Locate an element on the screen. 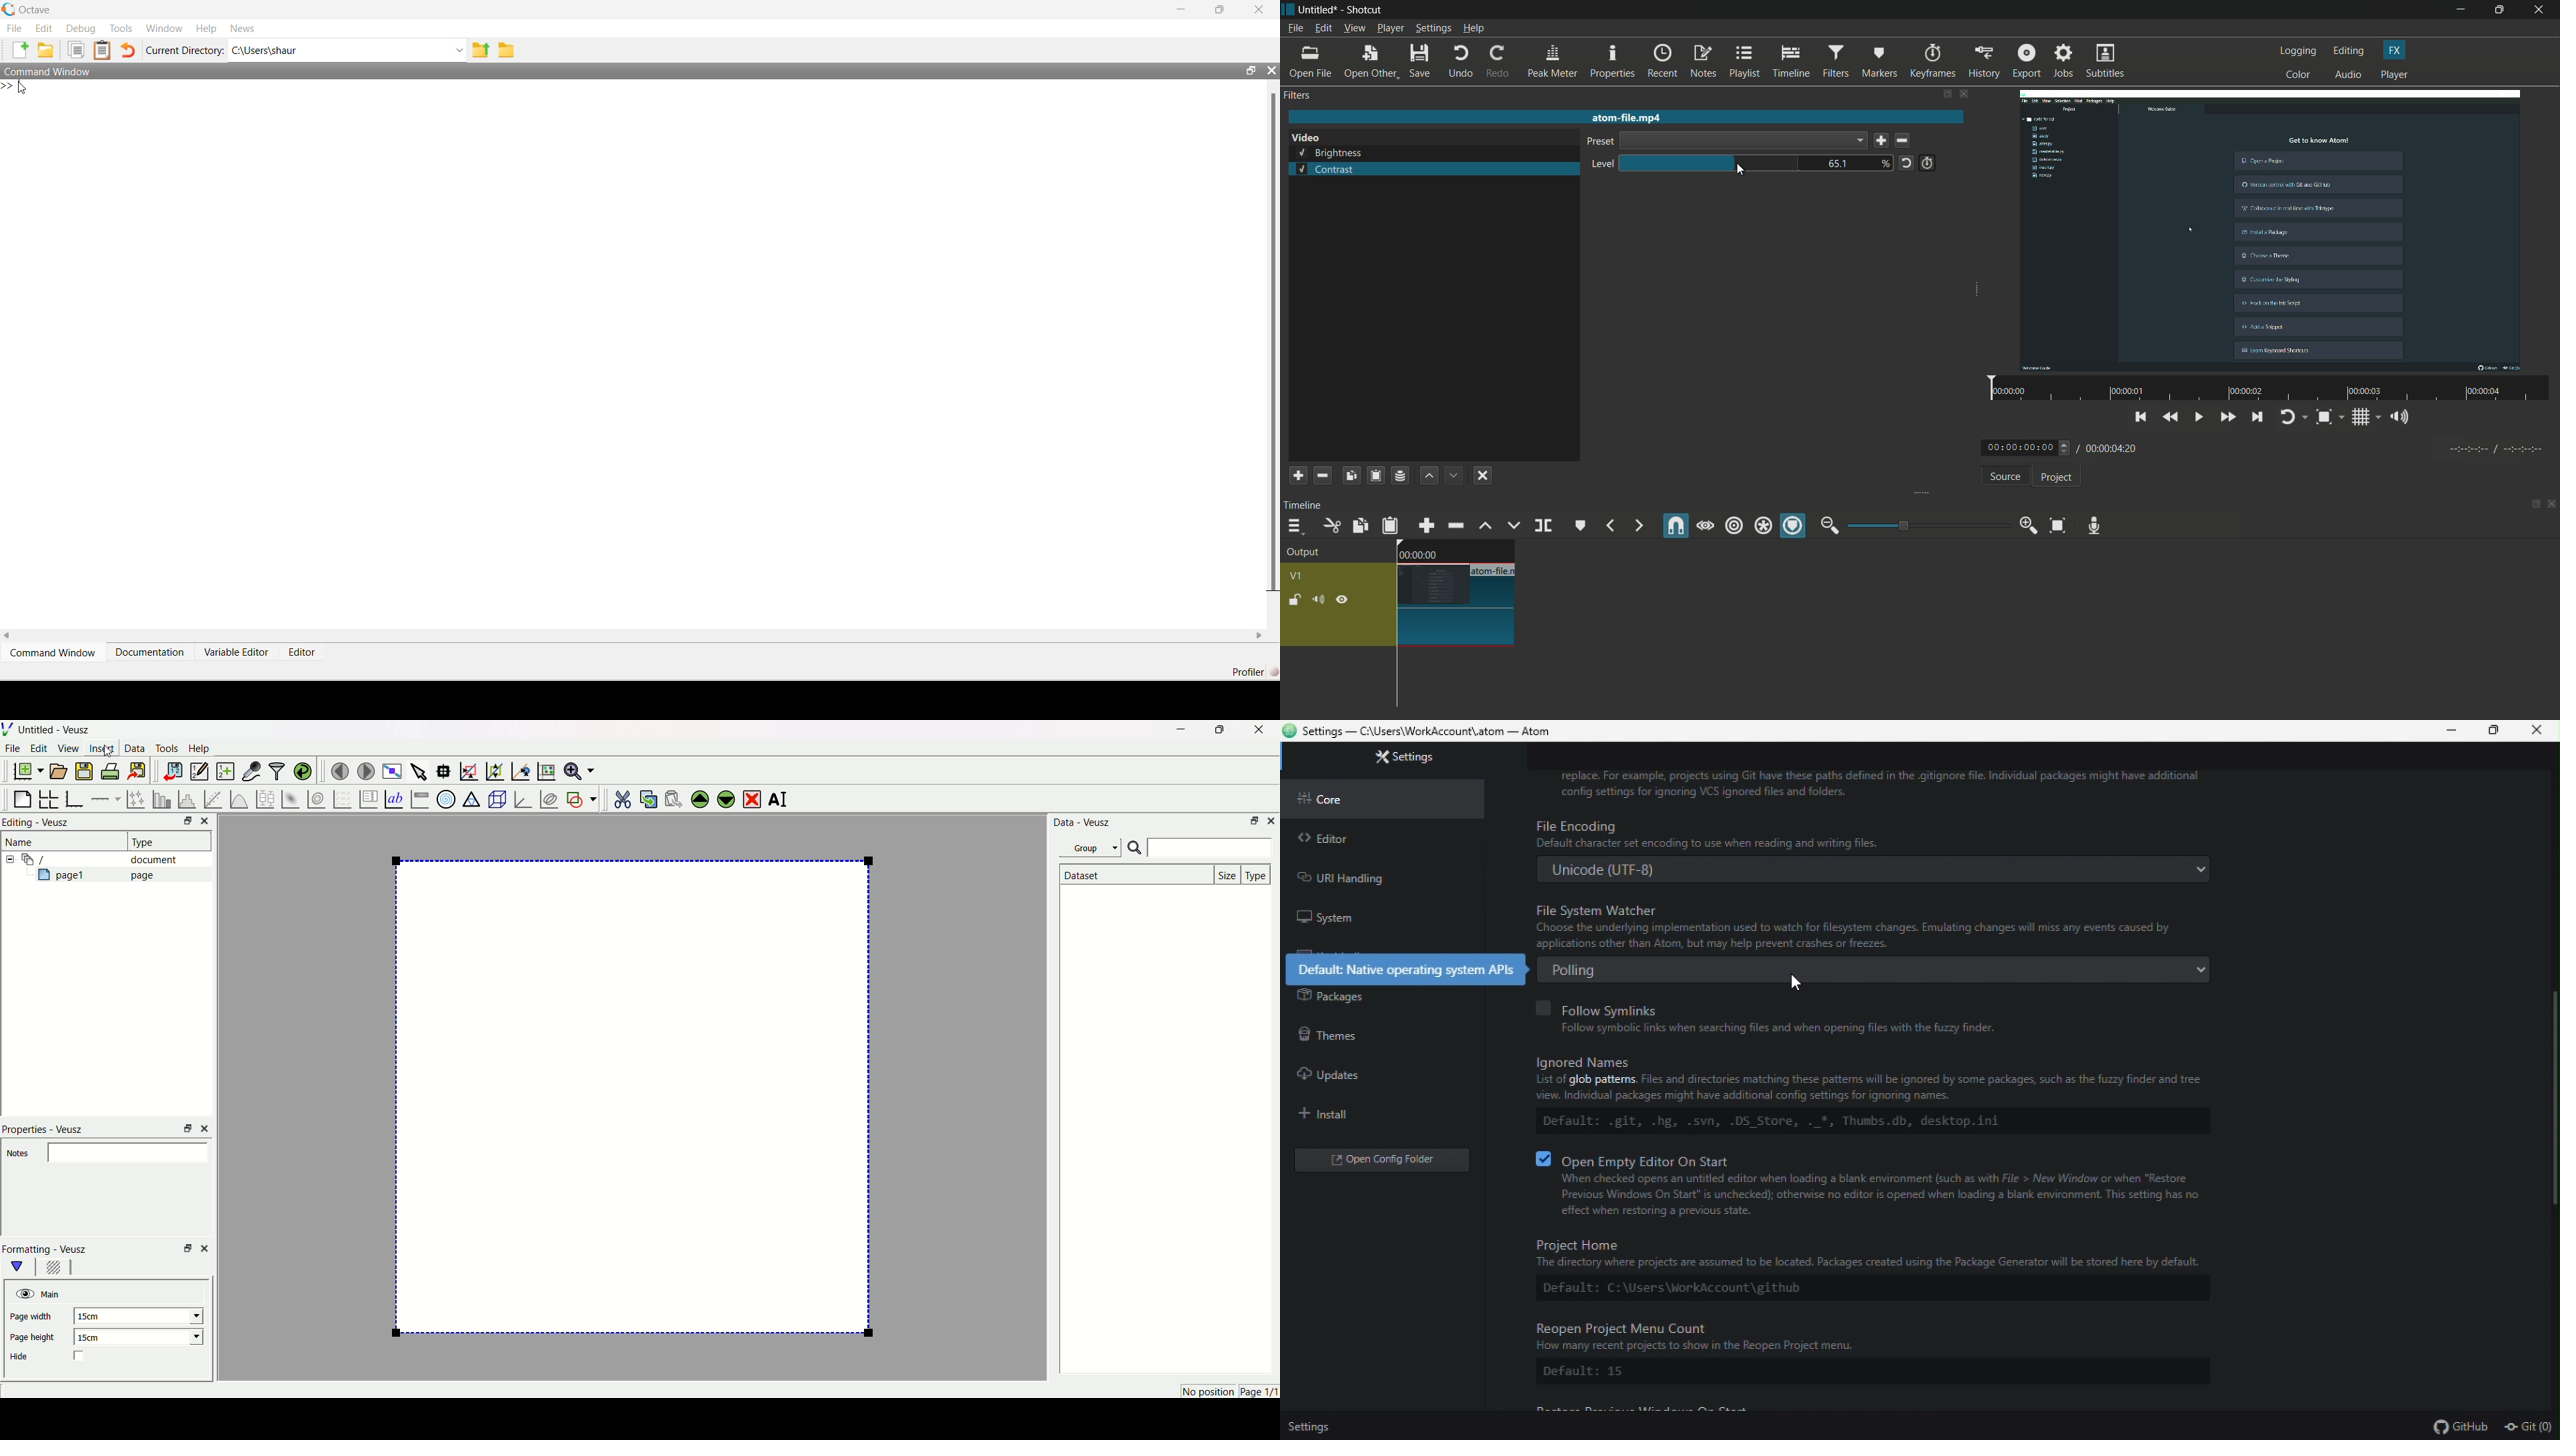  source is located at coordinates (2005, 478).